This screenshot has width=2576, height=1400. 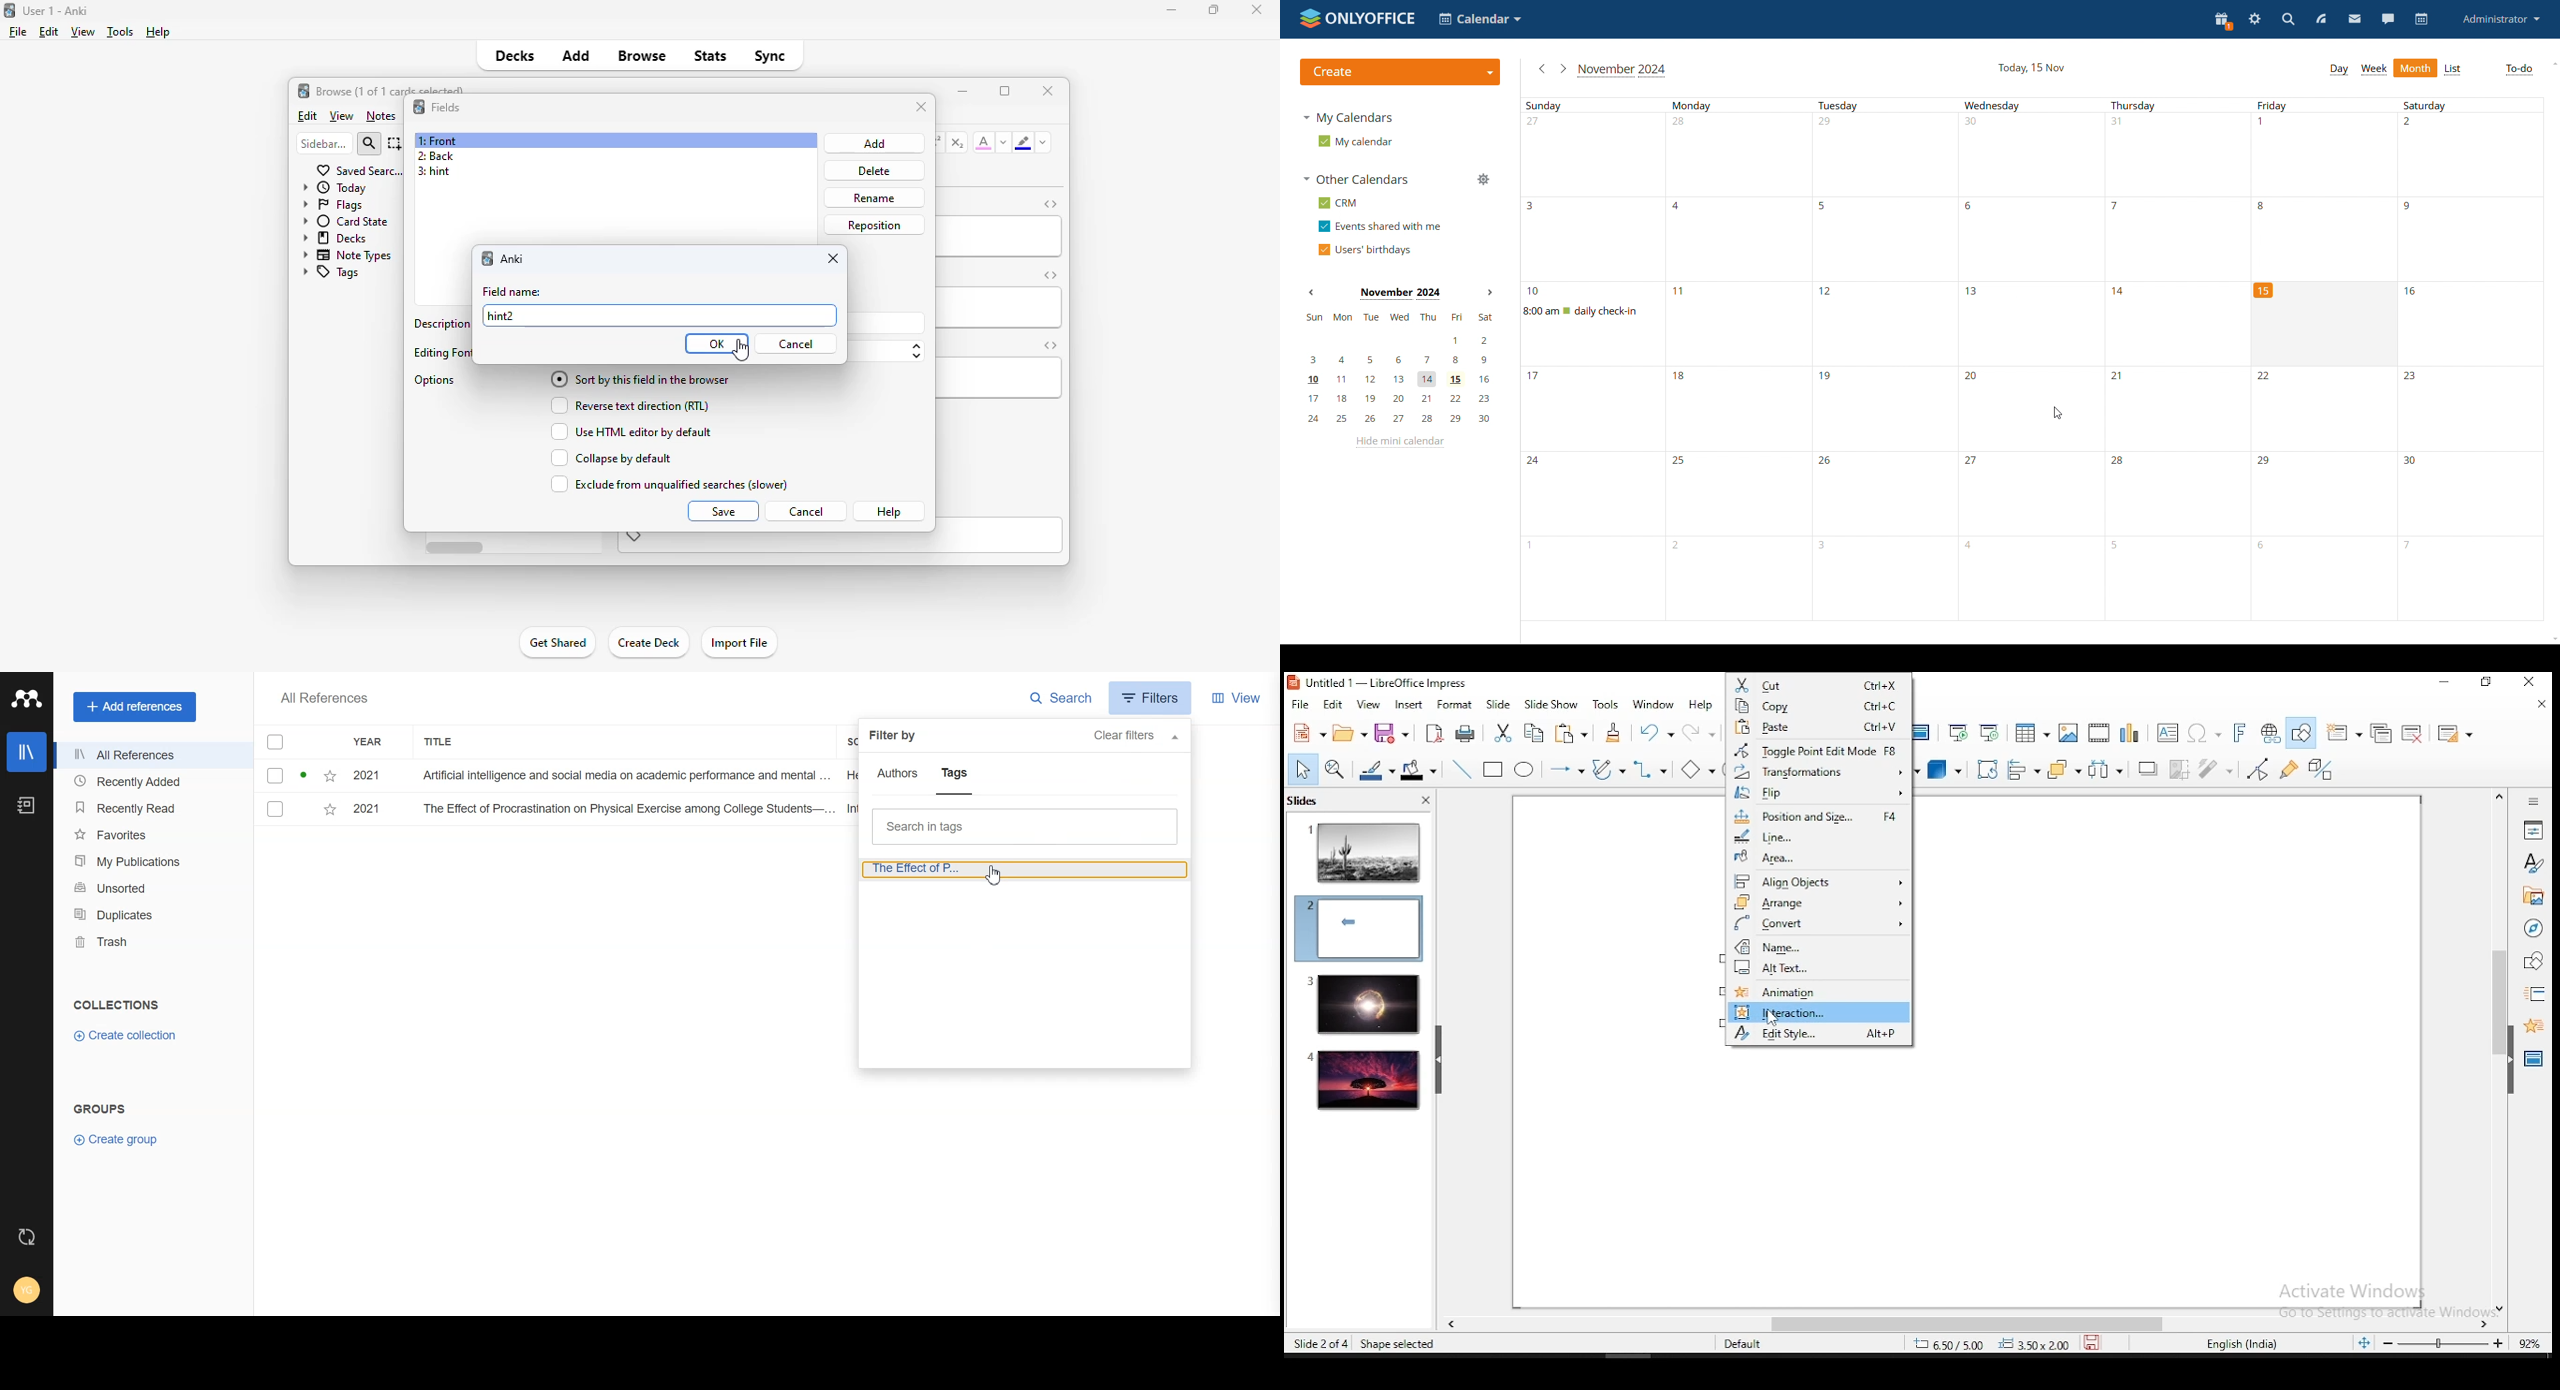 What do you see at coordinates (325, 698) in the screenshot?
I see `Text` at bounding box center [325, 698].